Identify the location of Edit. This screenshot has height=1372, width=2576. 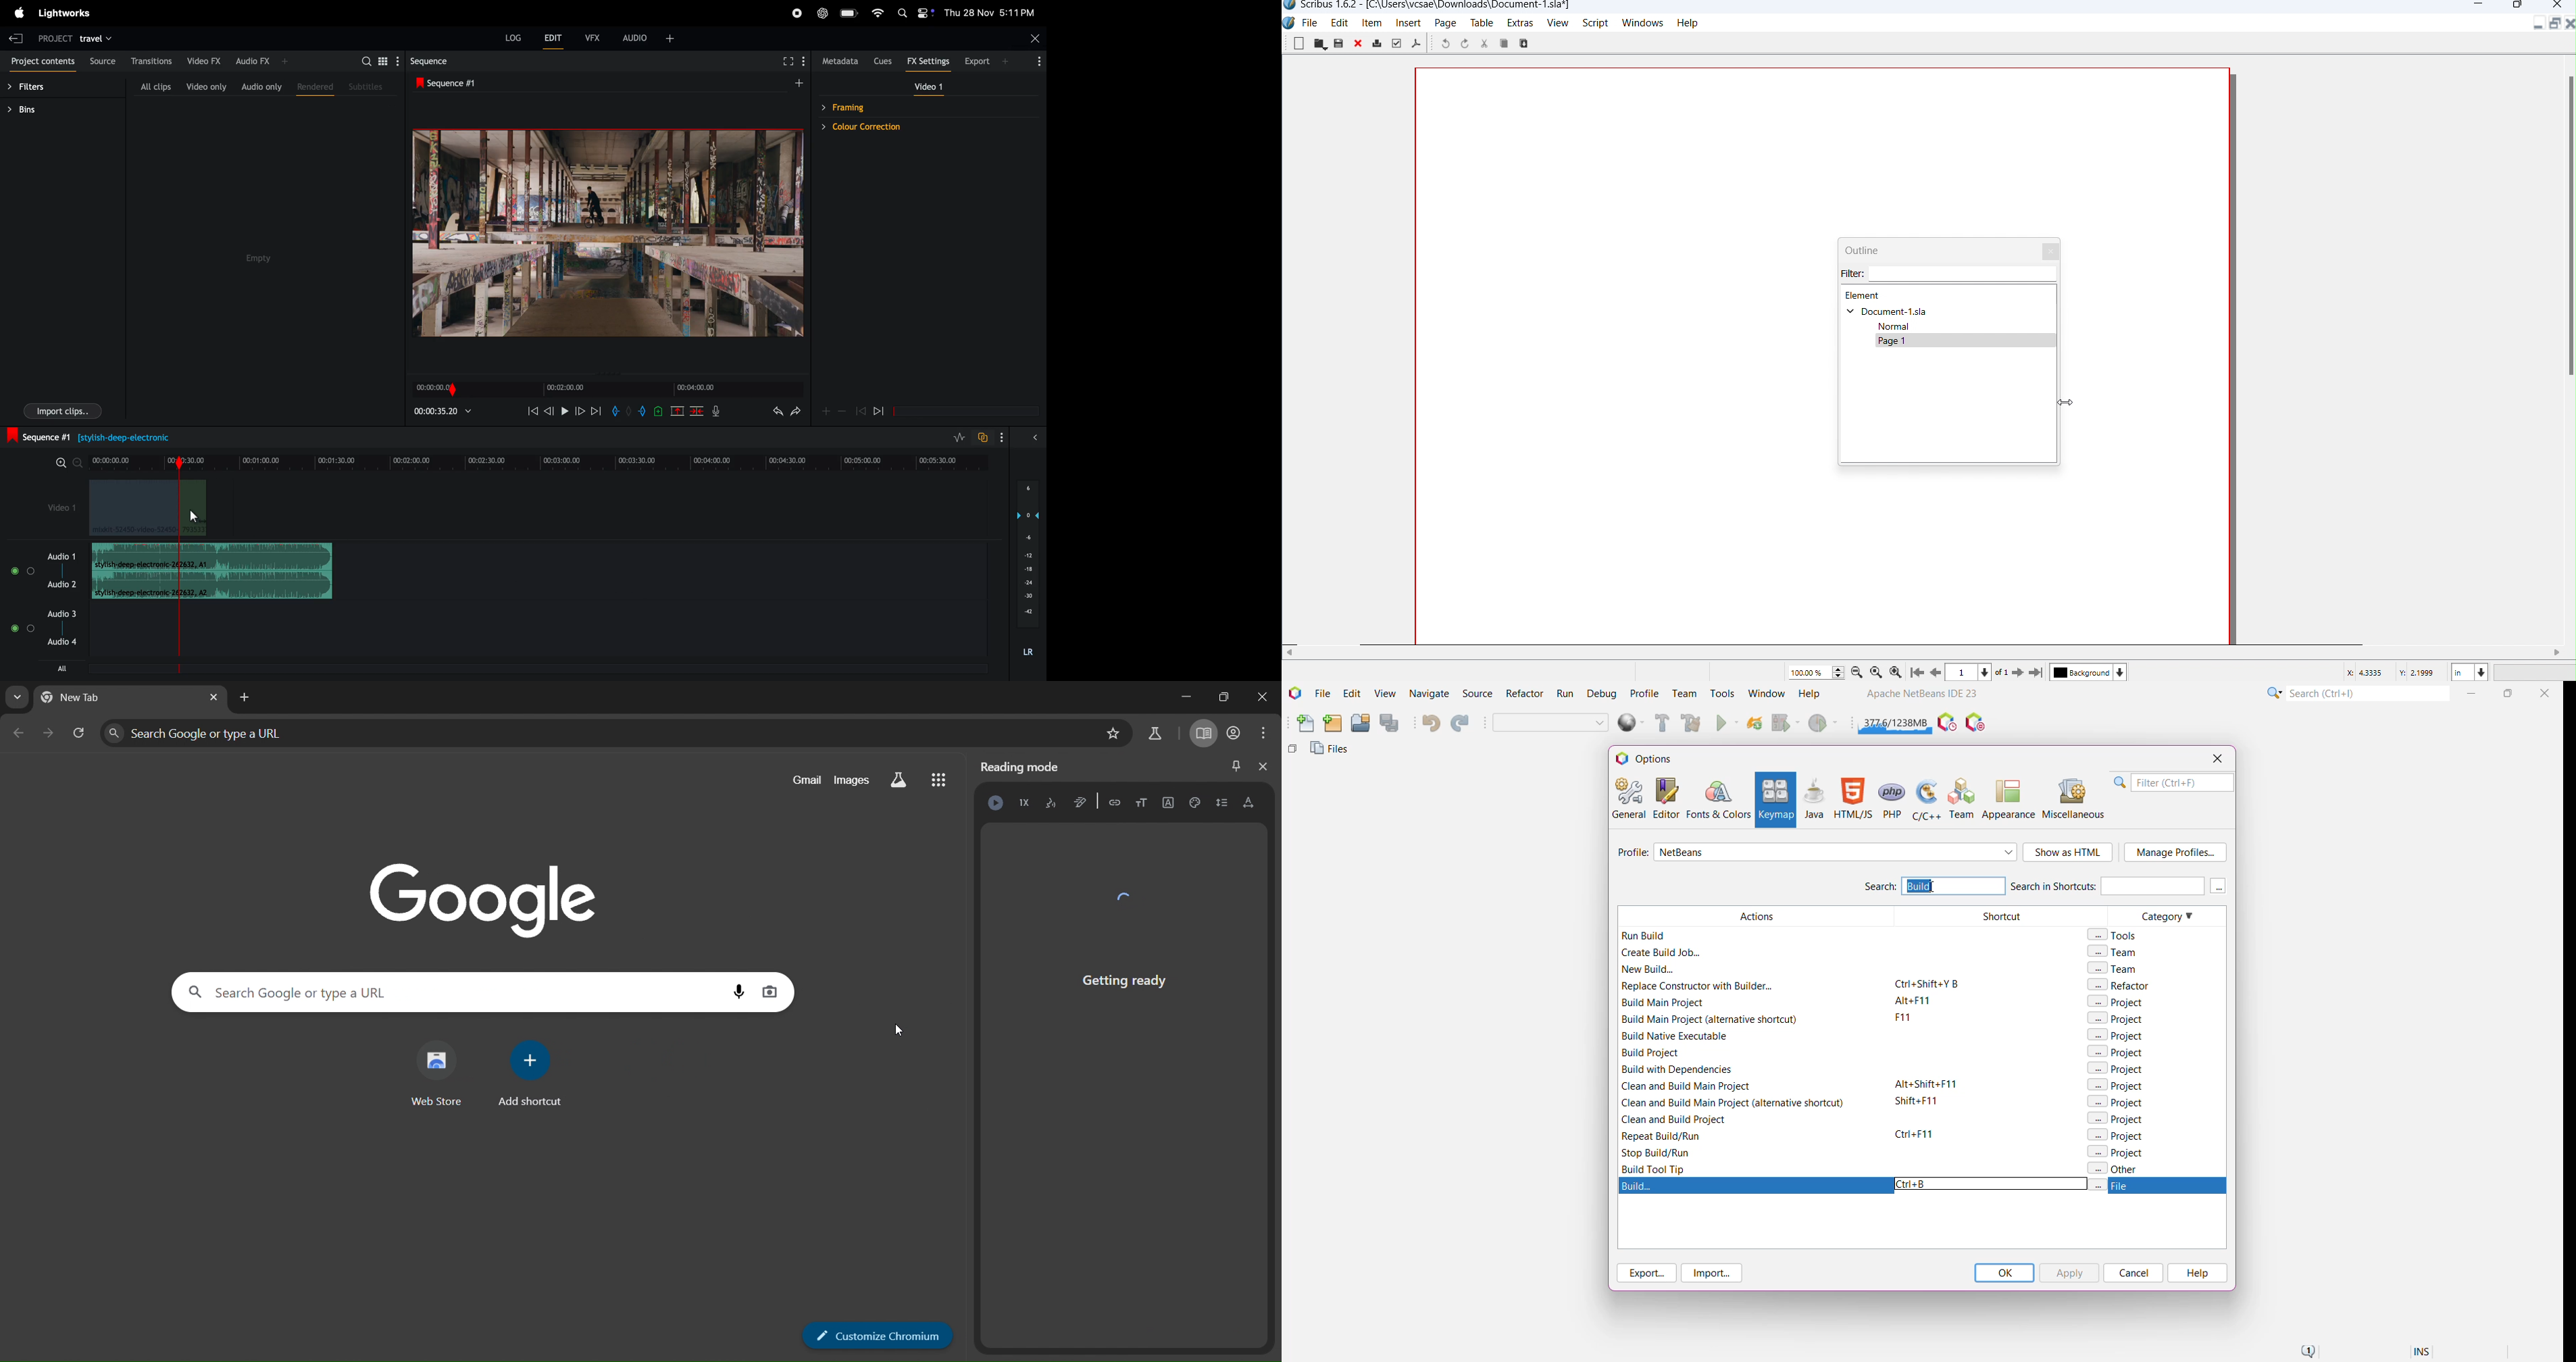
(1339, 24).